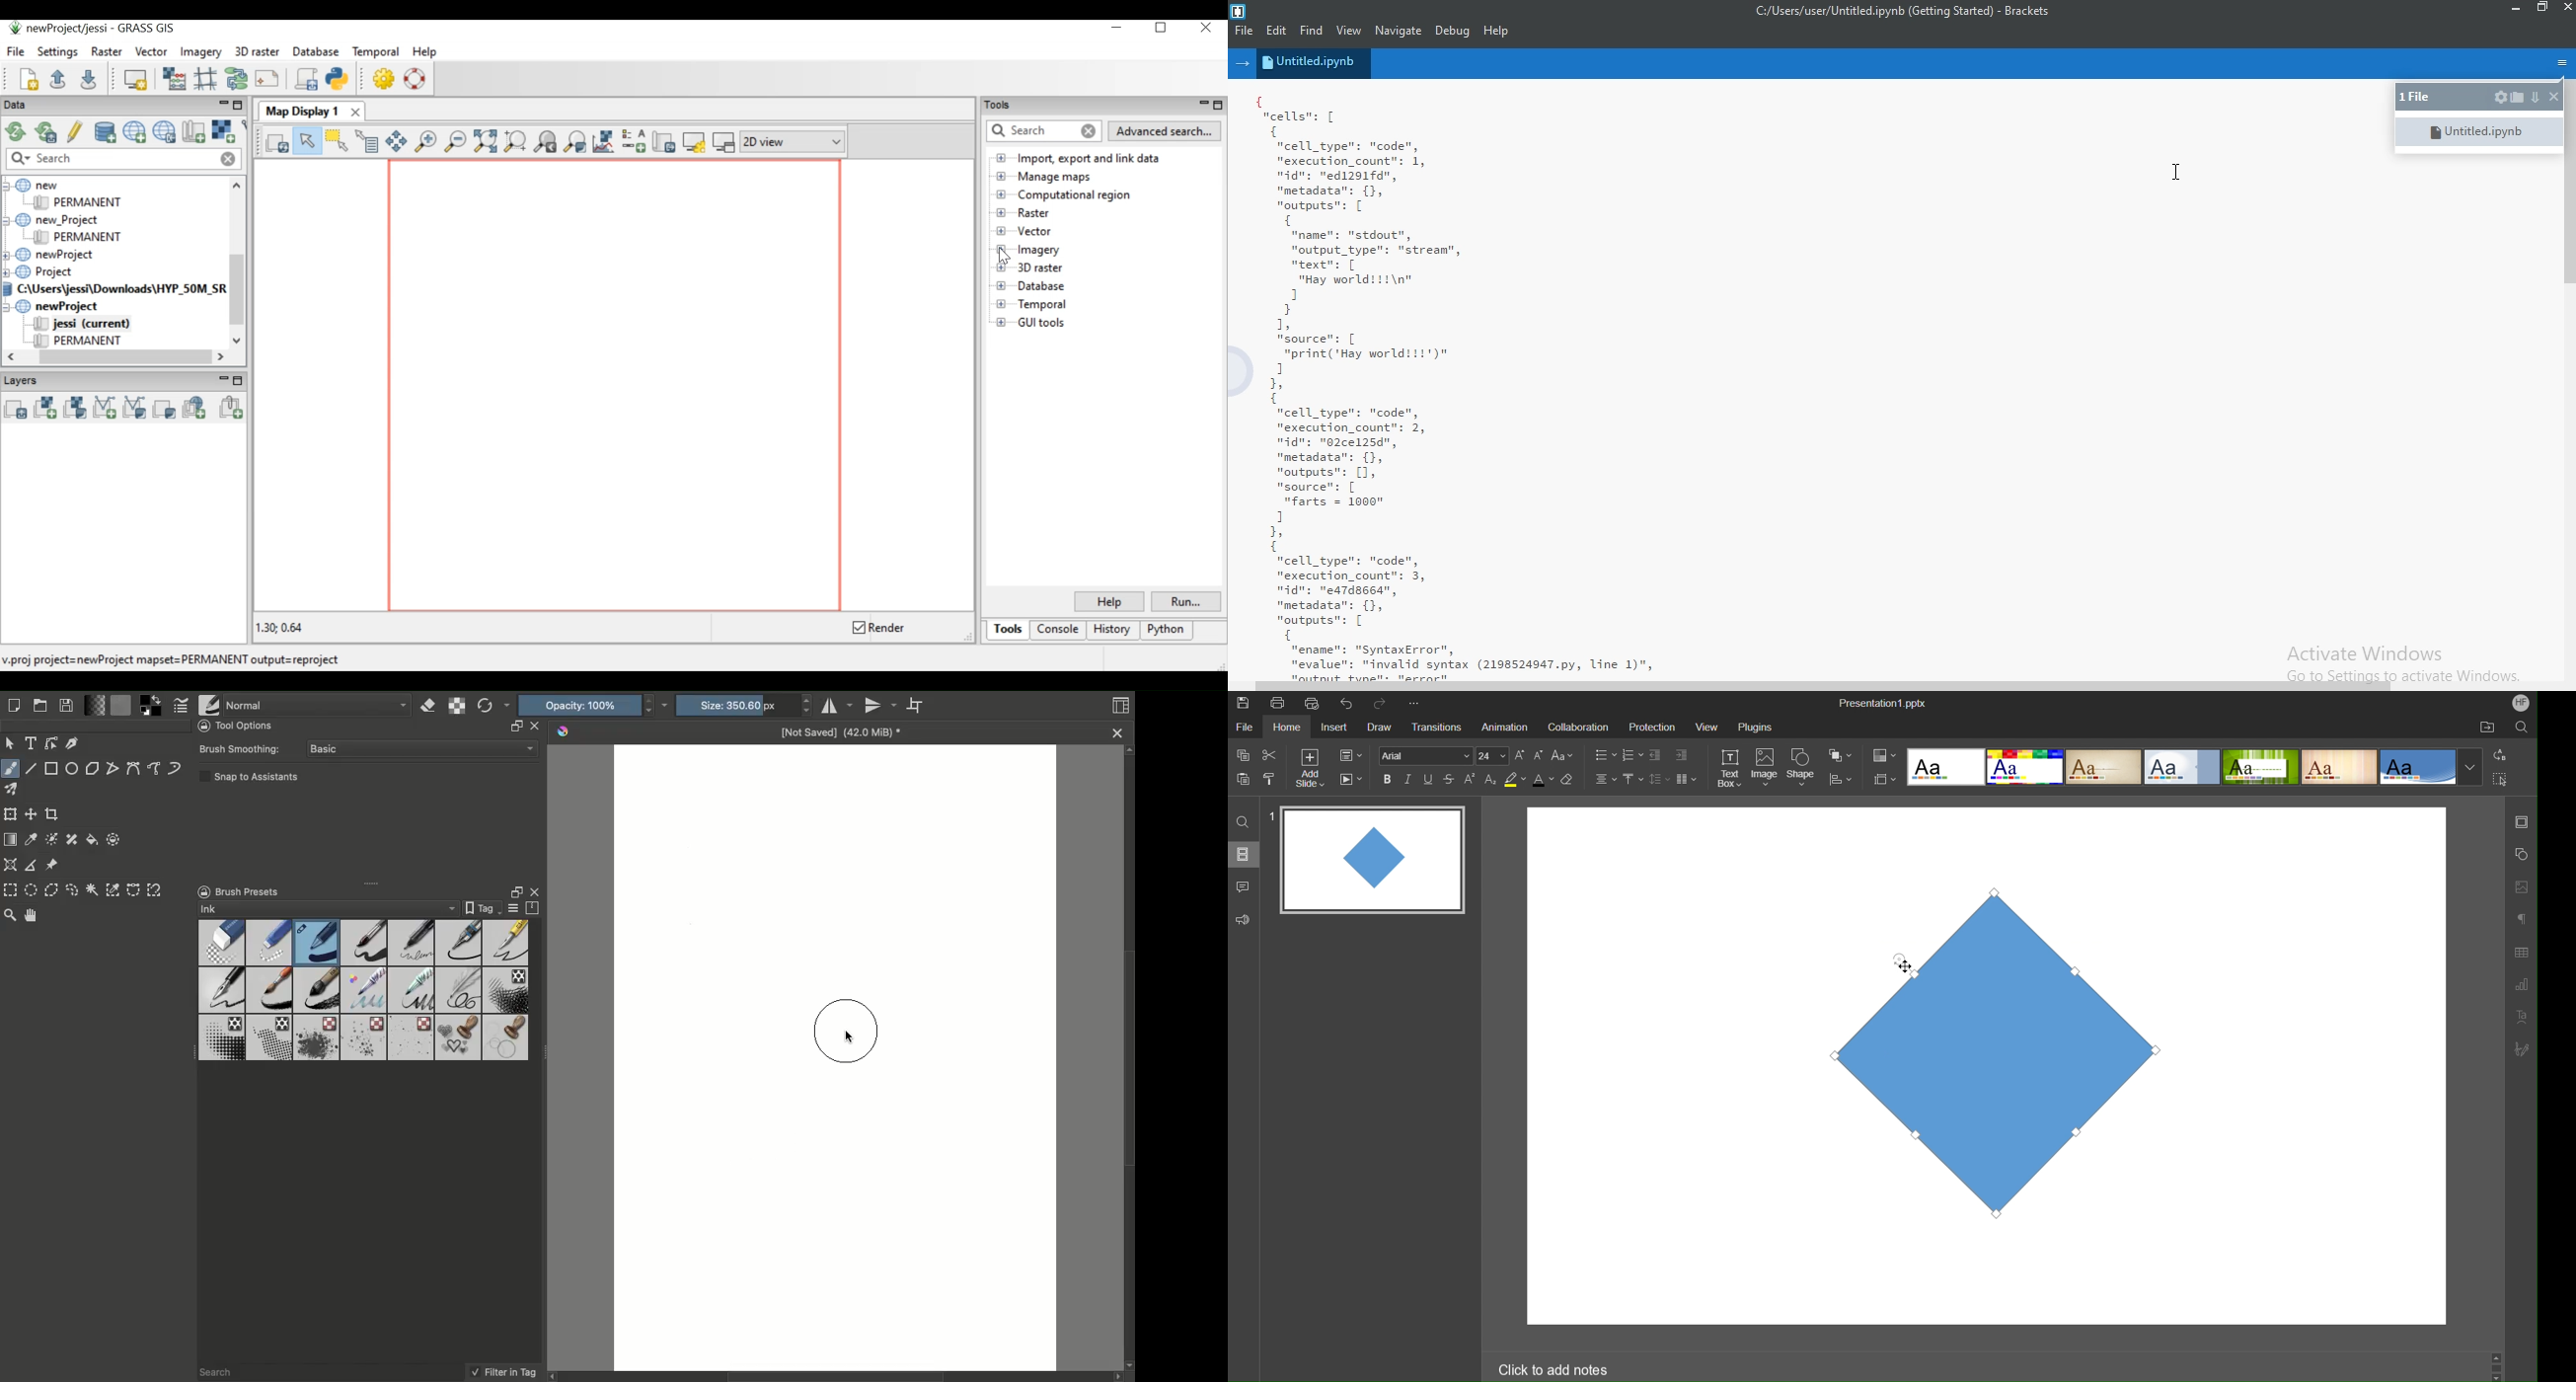 The image size is (2576, 1400). I want to click on Polyline, so click(113, 768).